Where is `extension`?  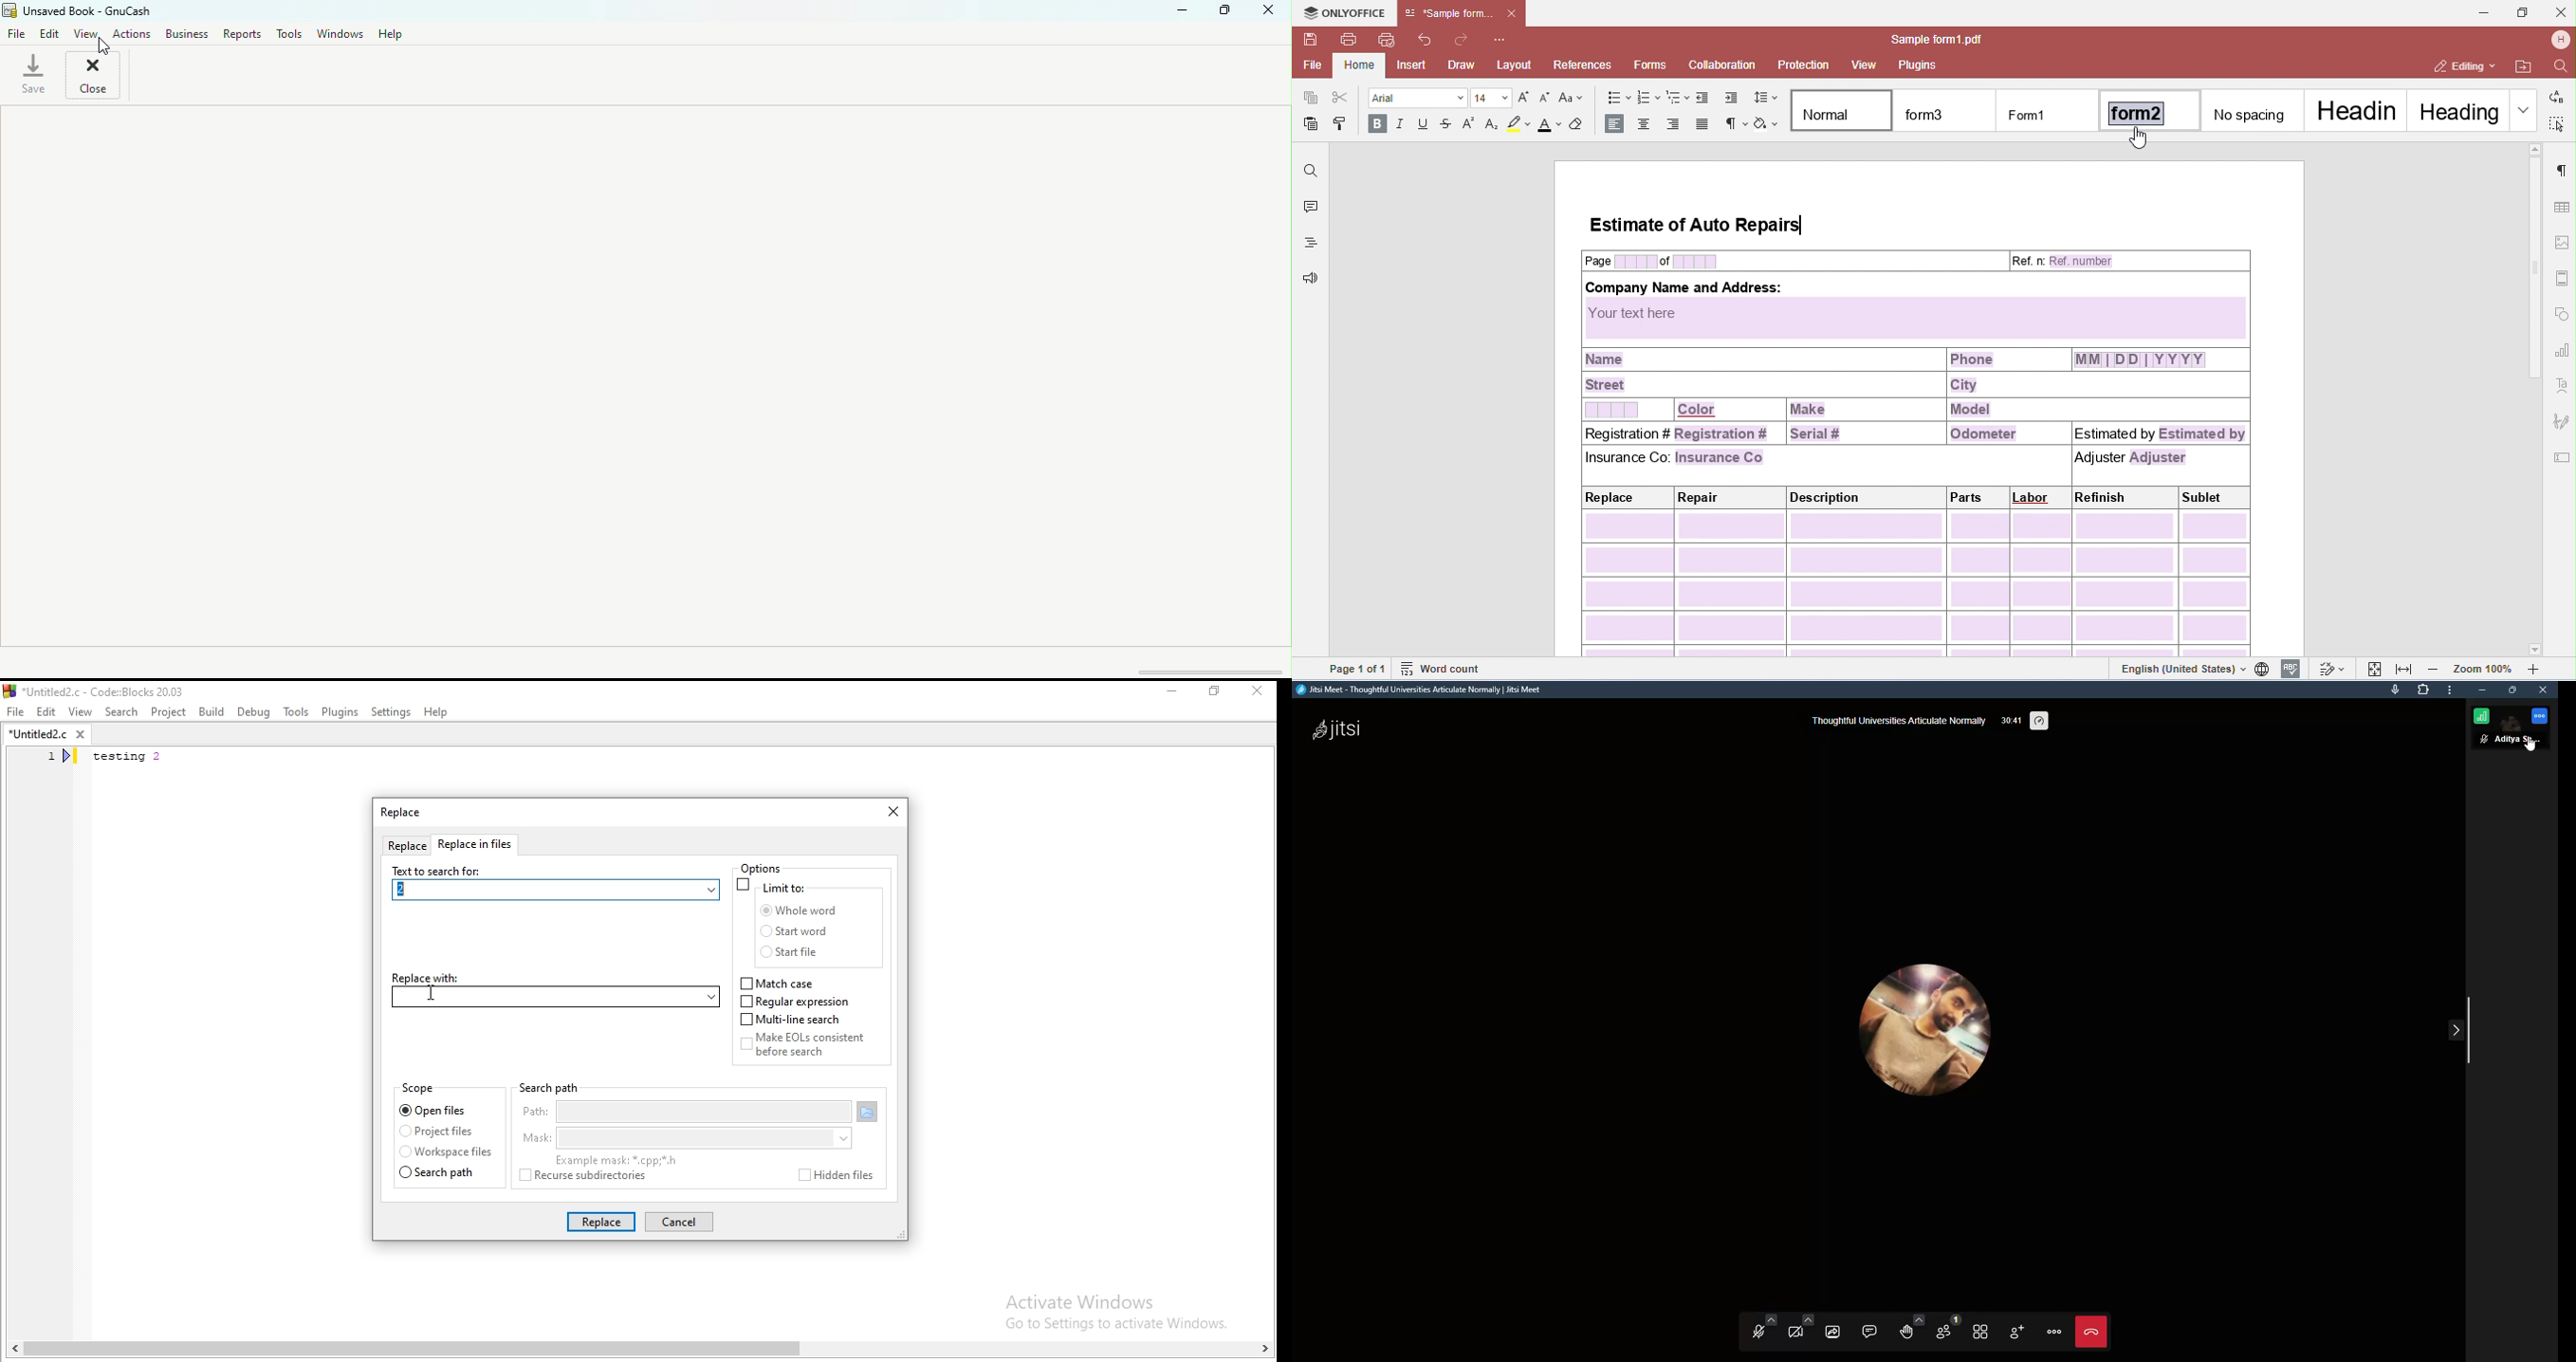 extension is located at coordinates (2424, 689).